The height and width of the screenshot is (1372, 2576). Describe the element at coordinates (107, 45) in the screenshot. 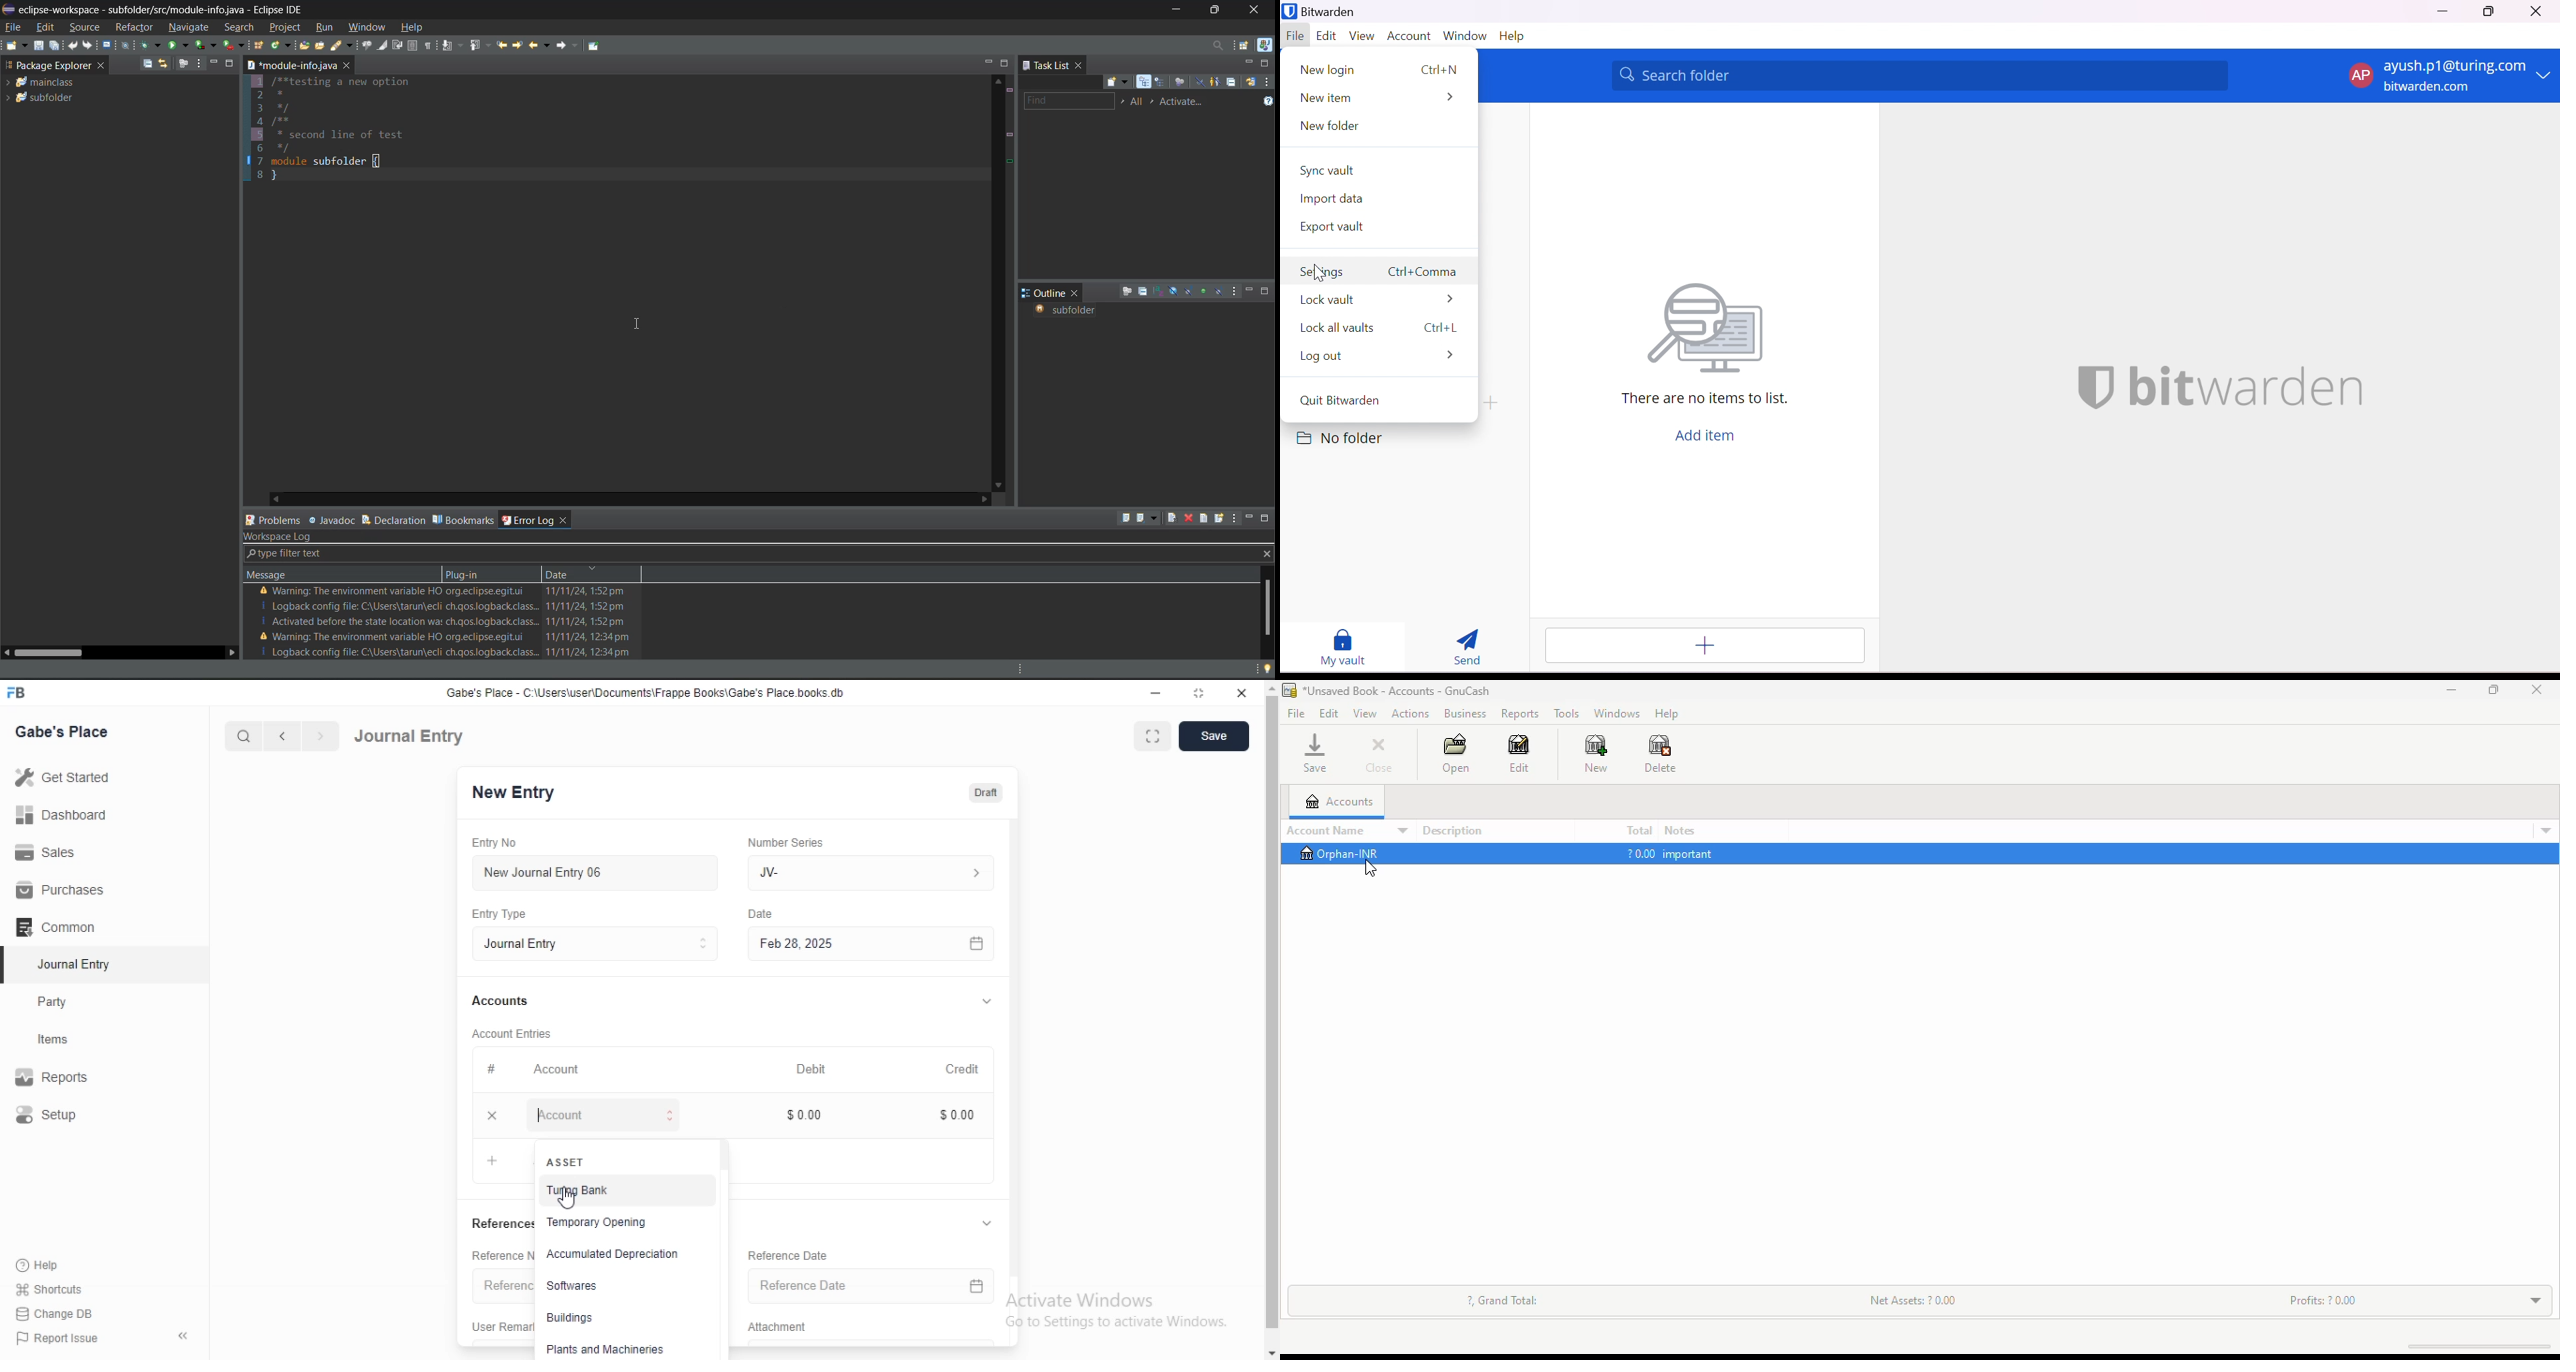

I see `open a terminal` at that location.